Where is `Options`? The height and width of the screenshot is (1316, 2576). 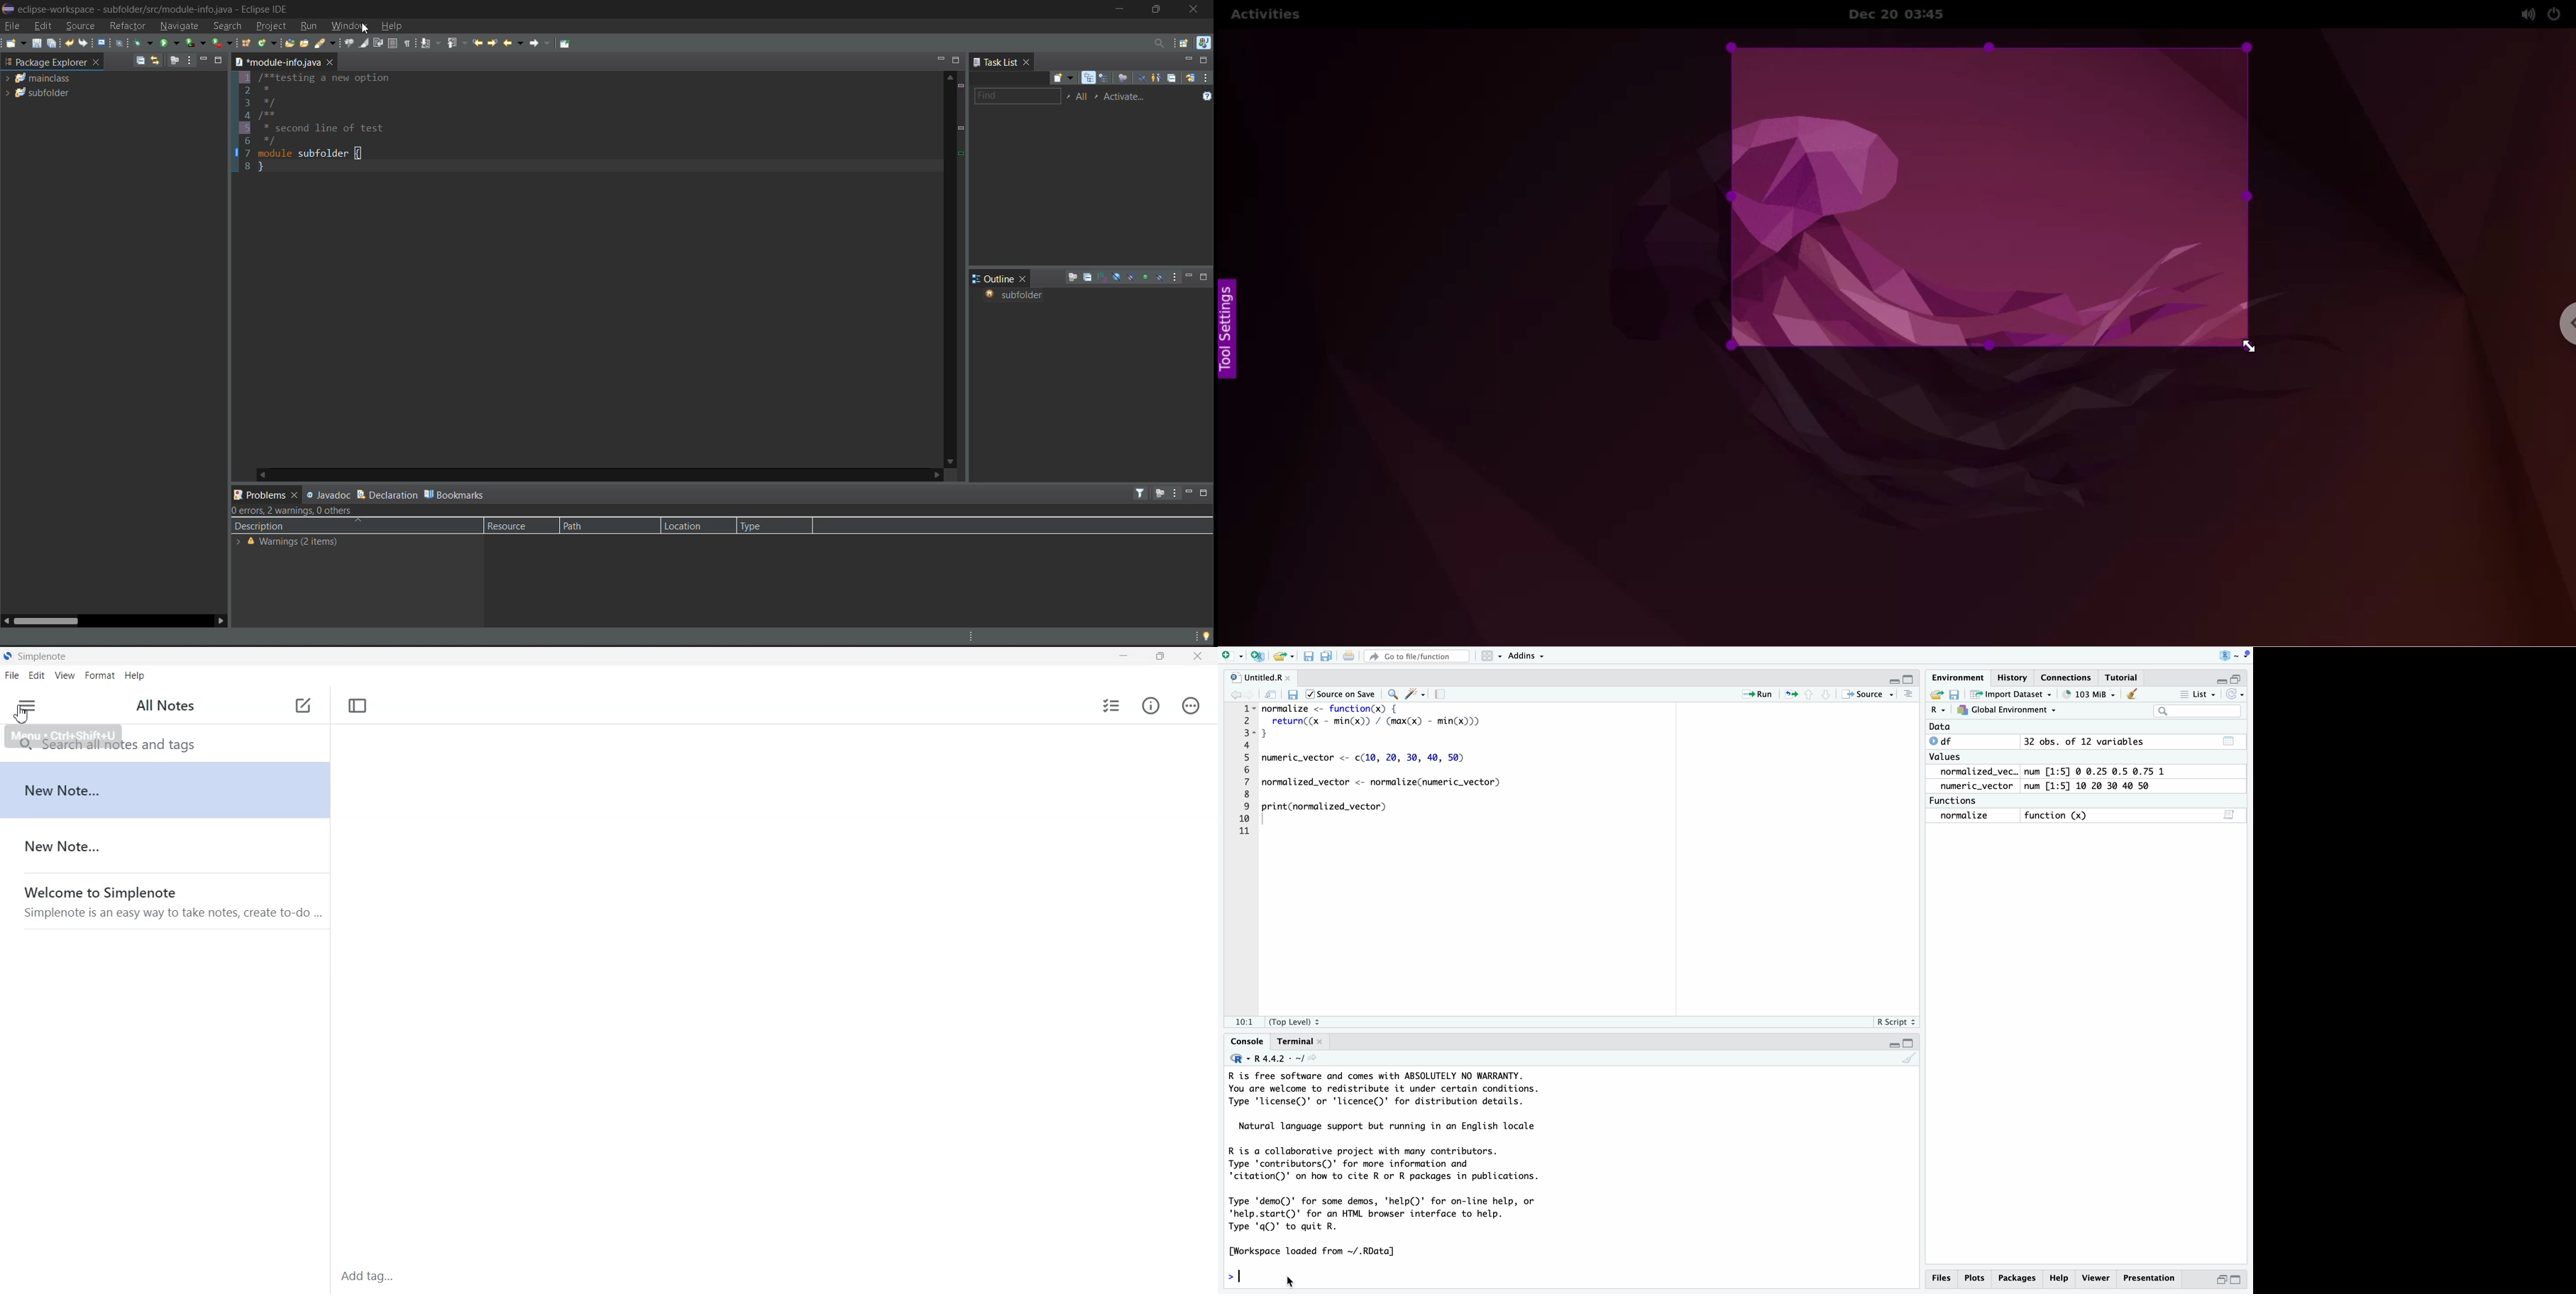
Options is located at coordinates (27, 705).